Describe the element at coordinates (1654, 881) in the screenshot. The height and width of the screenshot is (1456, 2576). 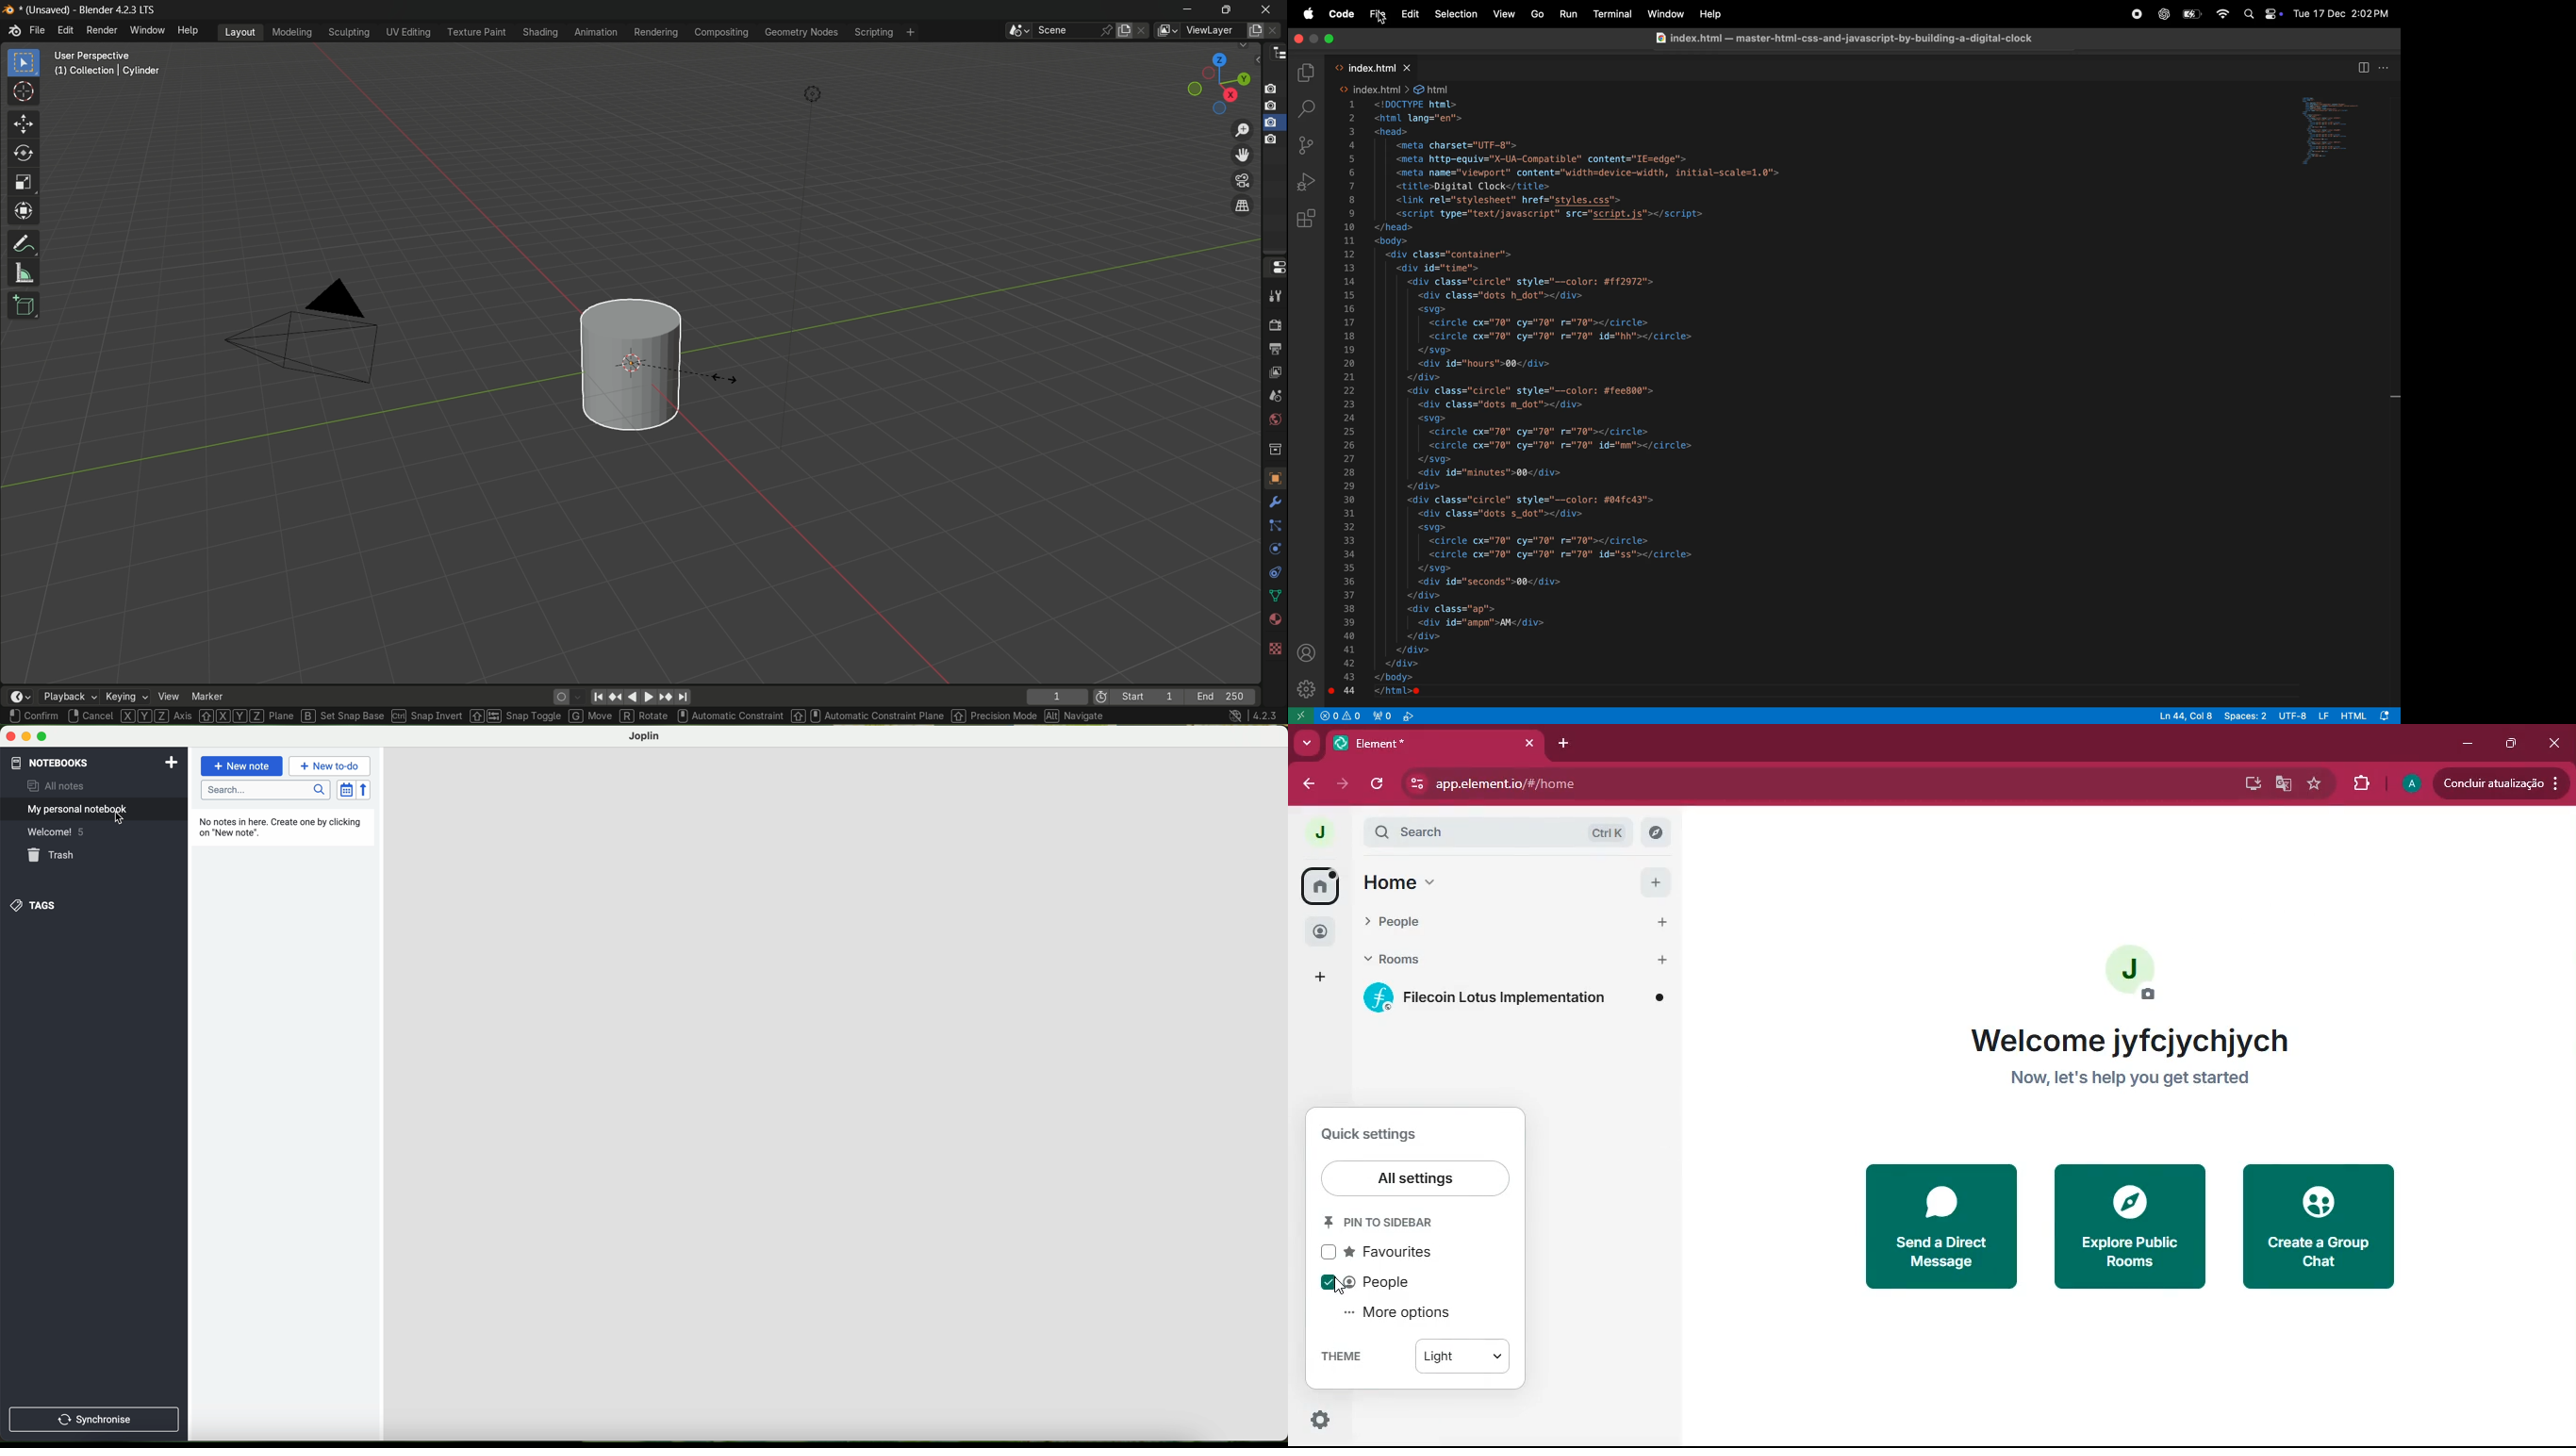
I see `add` at that location.